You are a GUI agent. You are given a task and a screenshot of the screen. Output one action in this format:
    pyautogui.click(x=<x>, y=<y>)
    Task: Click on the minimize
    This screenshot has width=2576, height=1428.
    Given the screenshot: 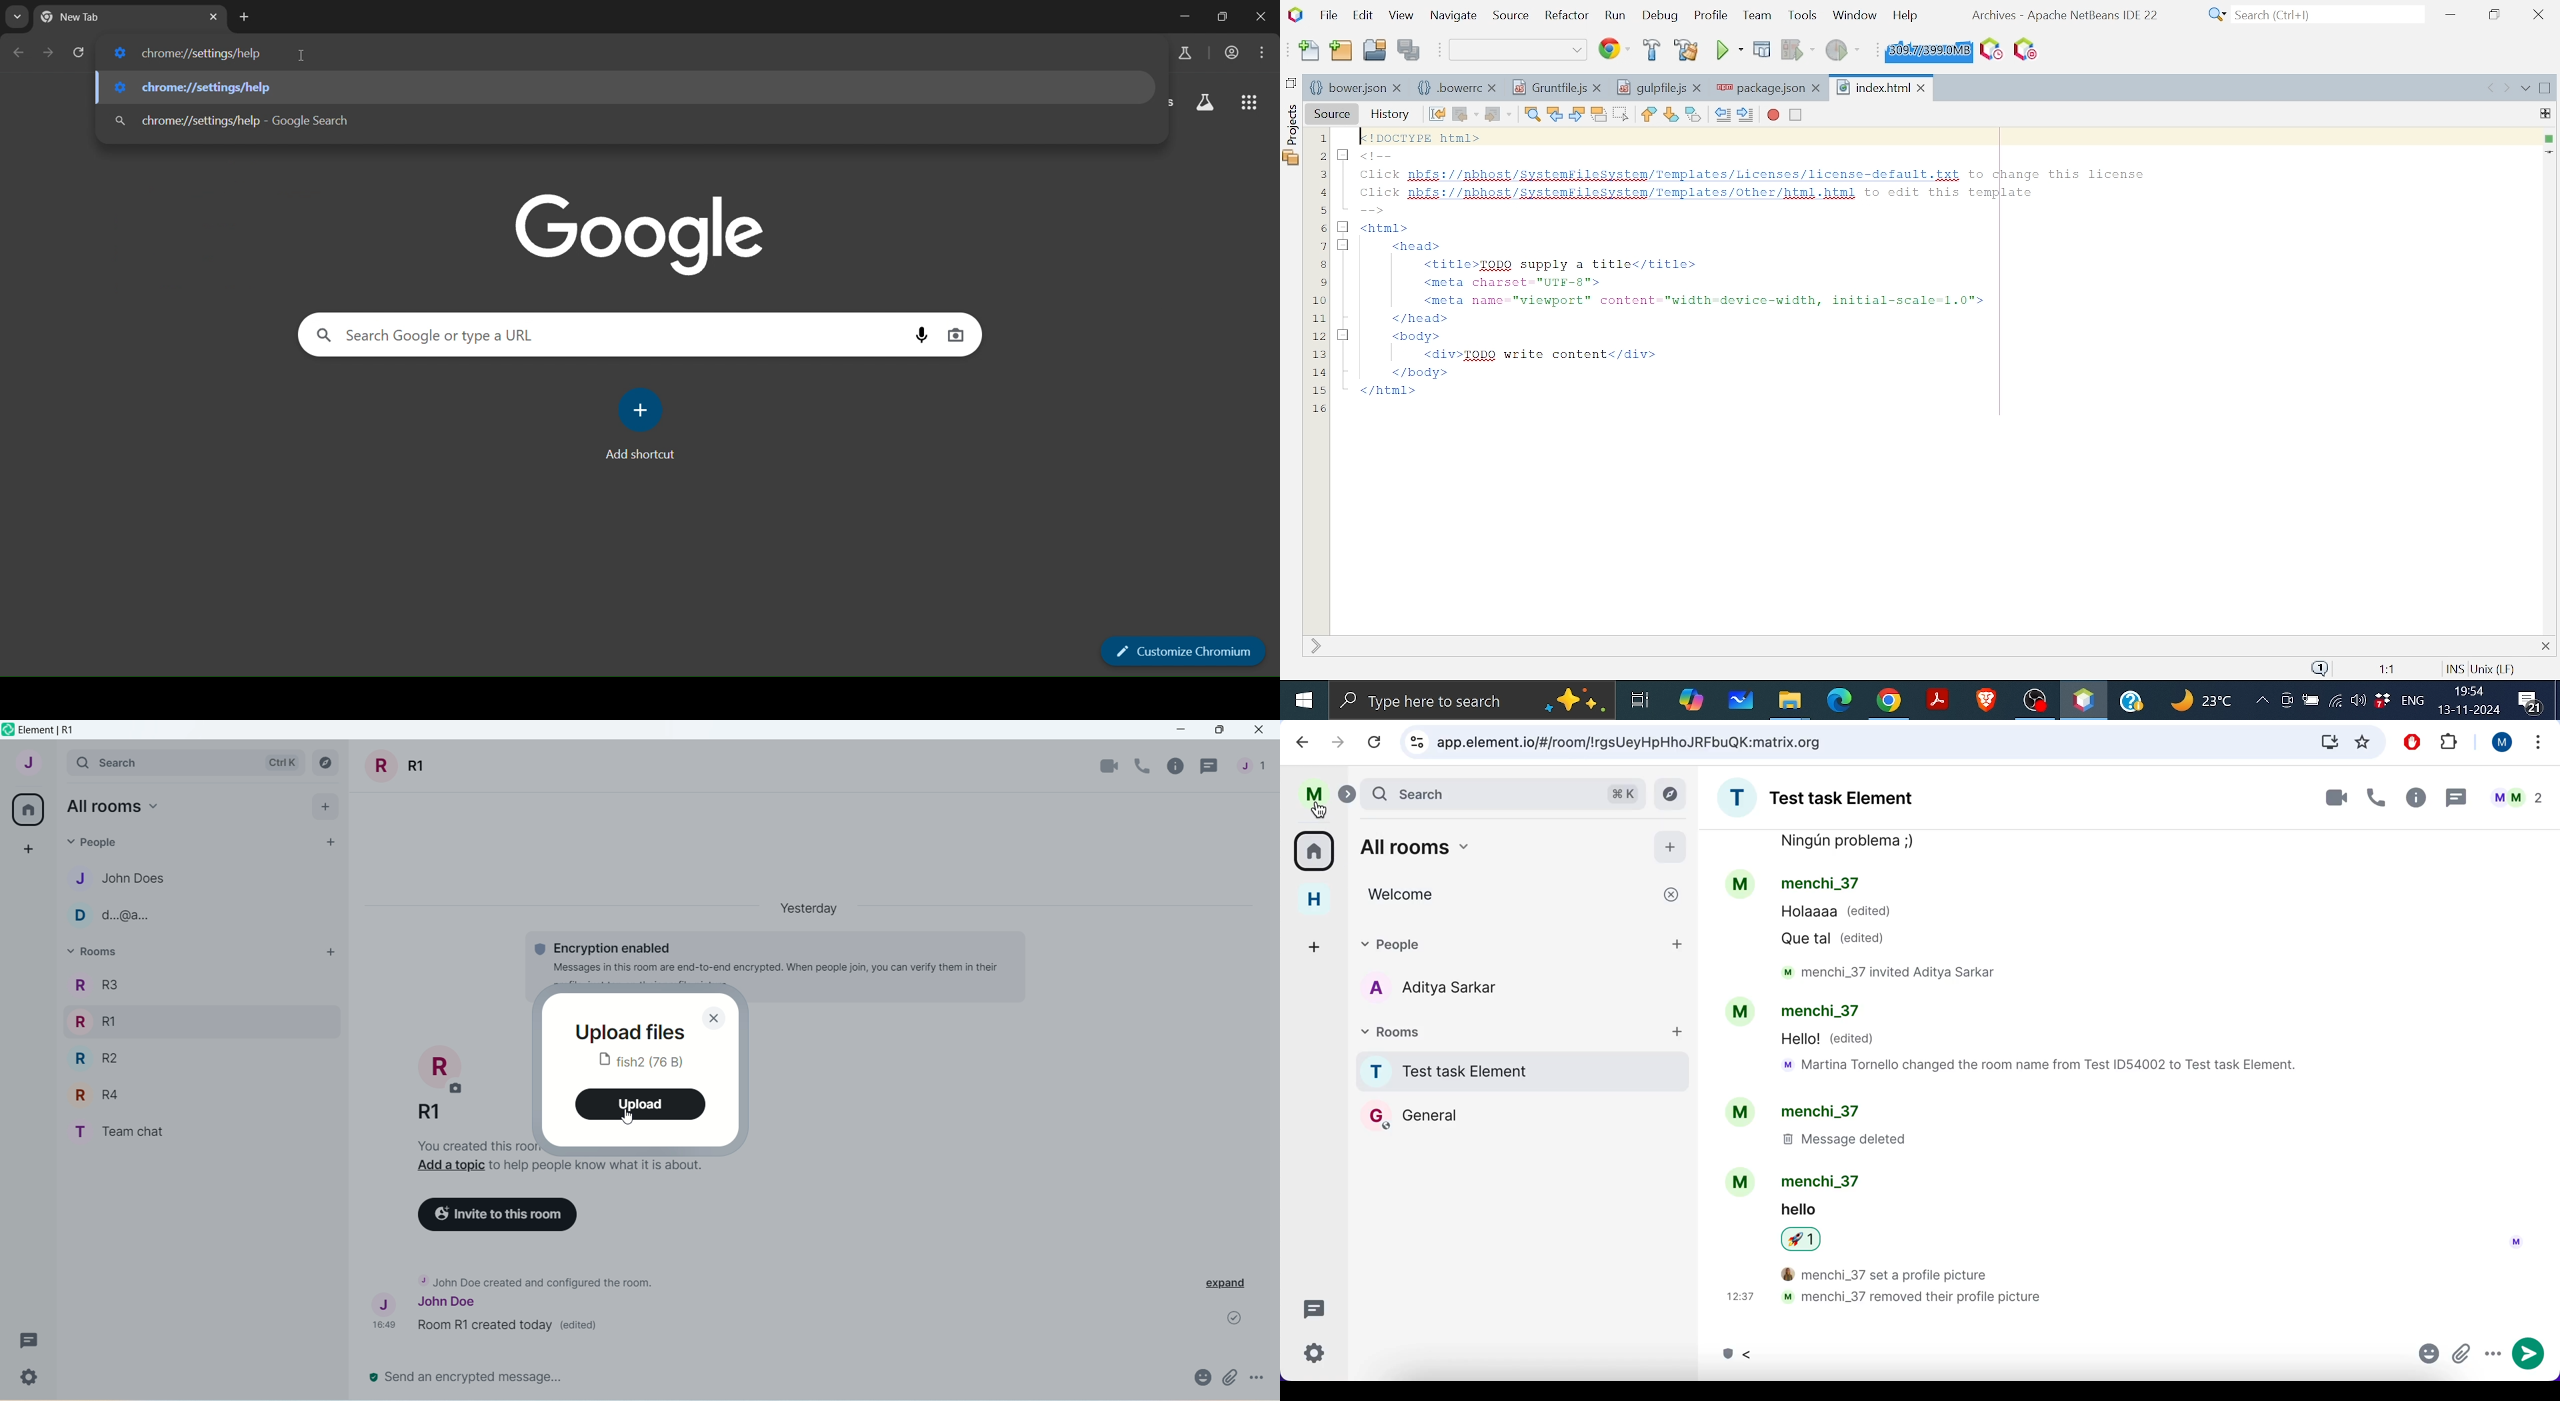 What is the action you would take?
    pyautogui.click(x=1183, y=730)
    